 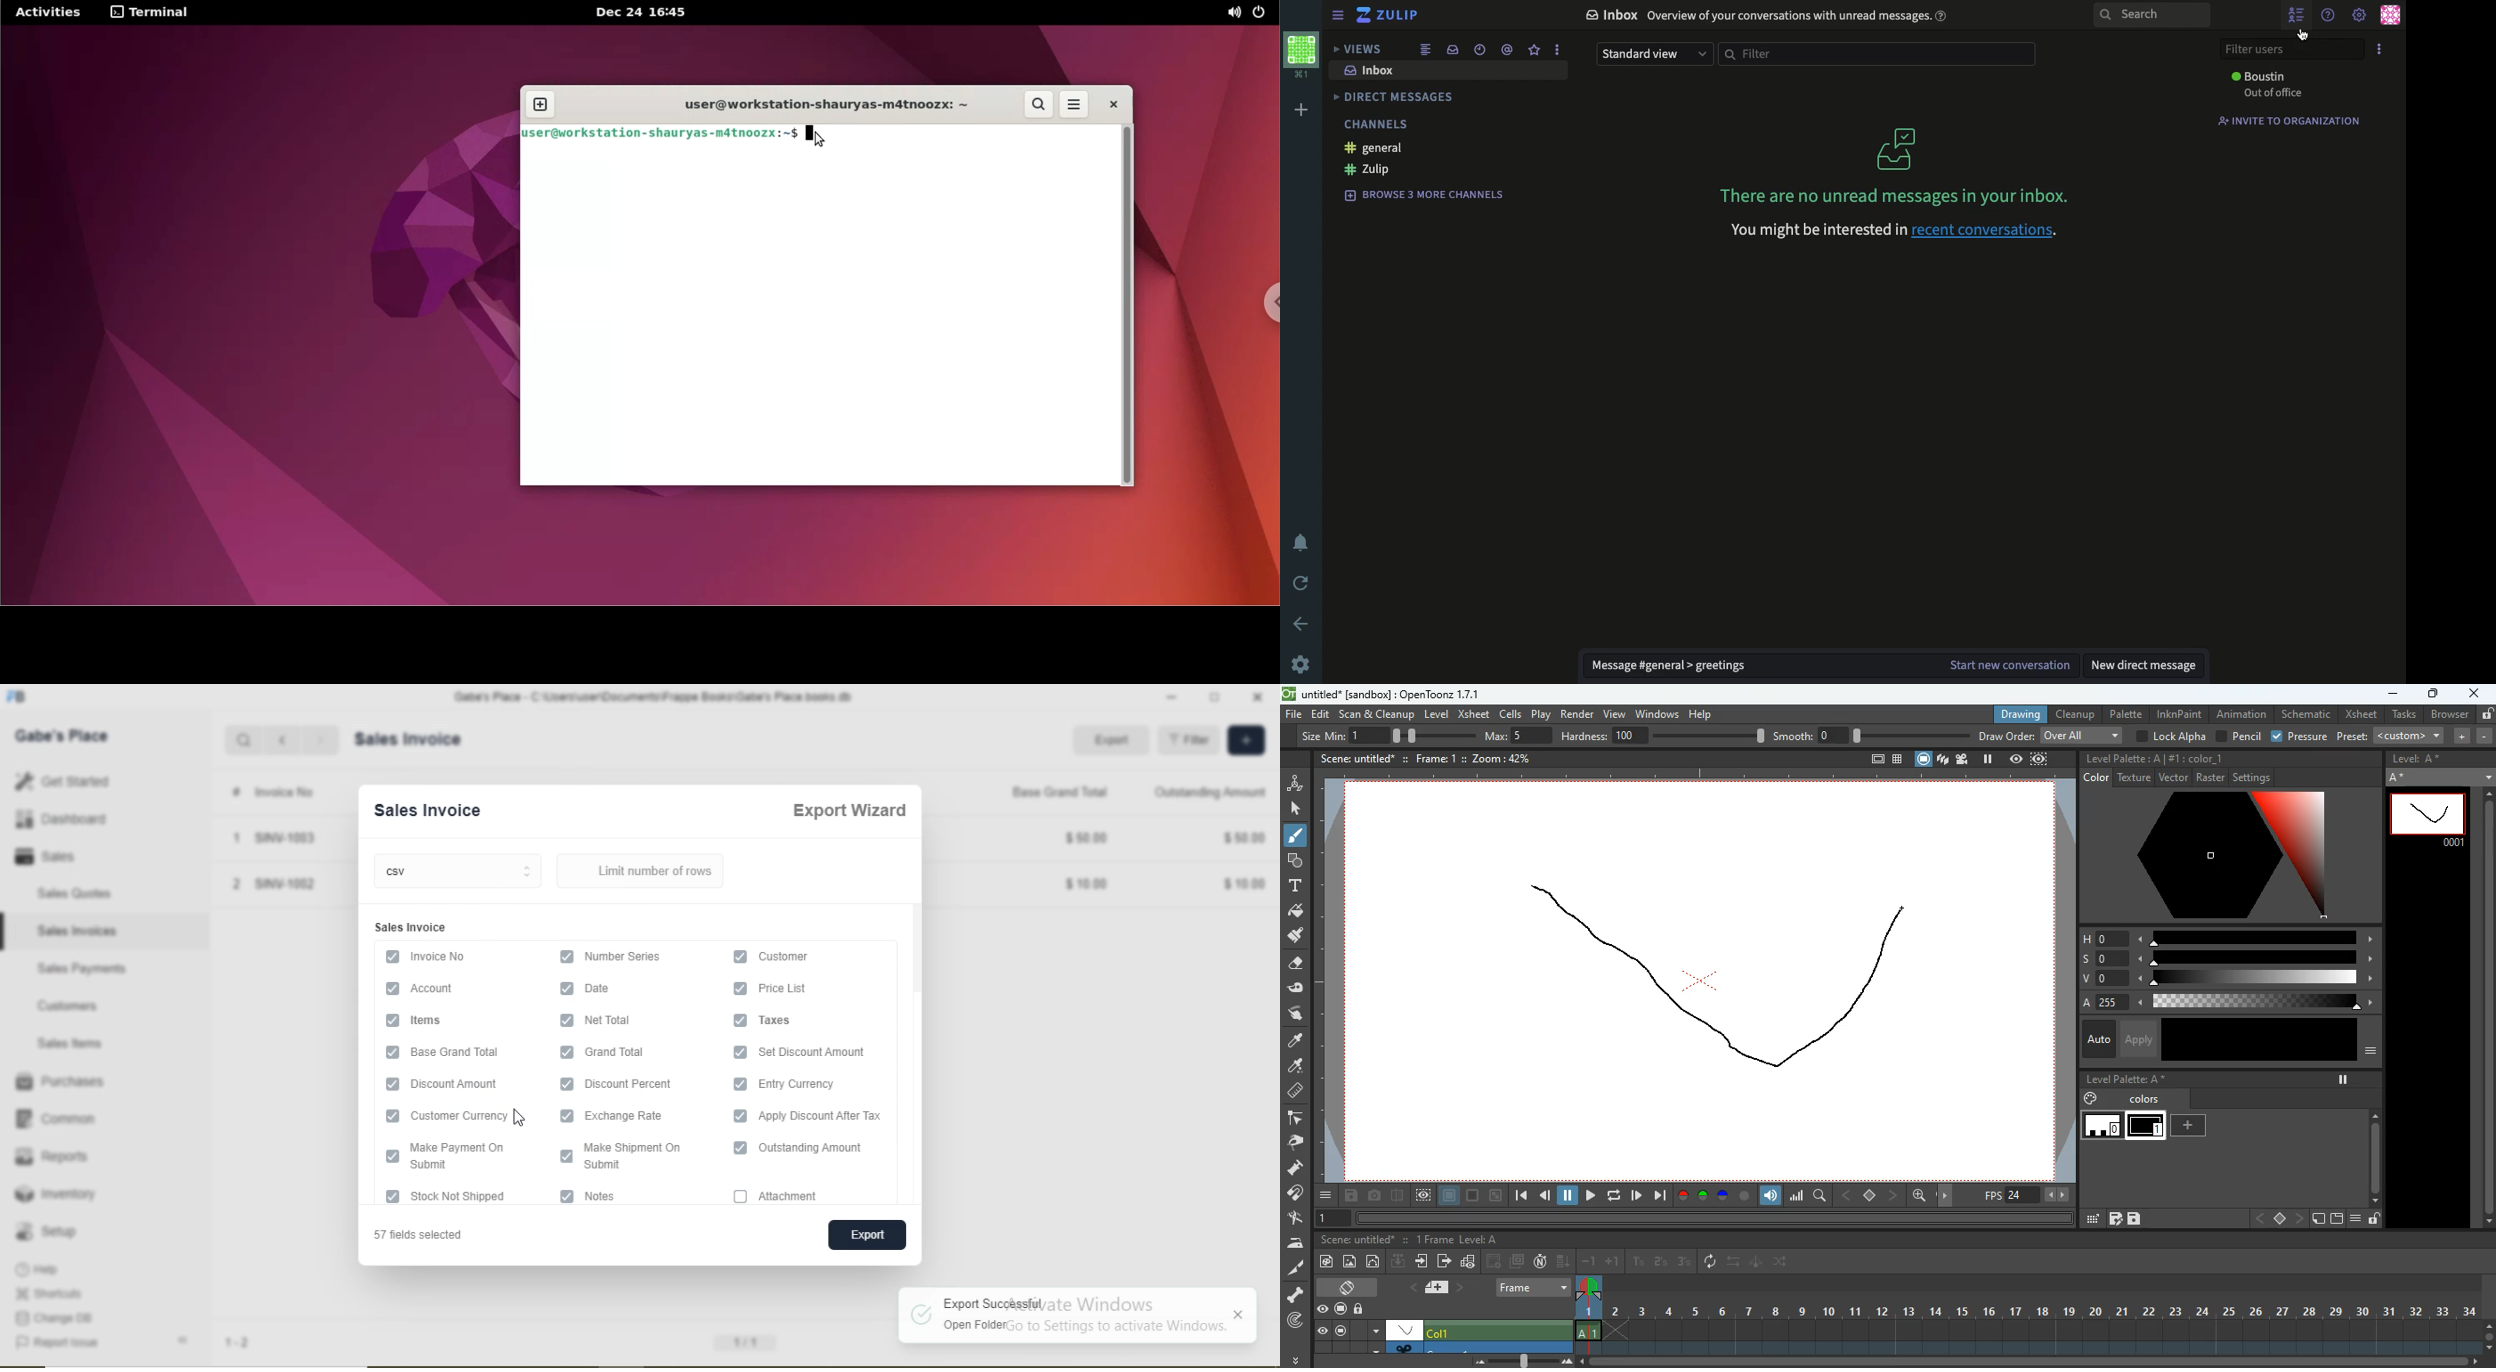 What do you see at coordinates (2265, 85) in the screenshot?
I see `boustin out of office` at bounding box center [2265, 85].